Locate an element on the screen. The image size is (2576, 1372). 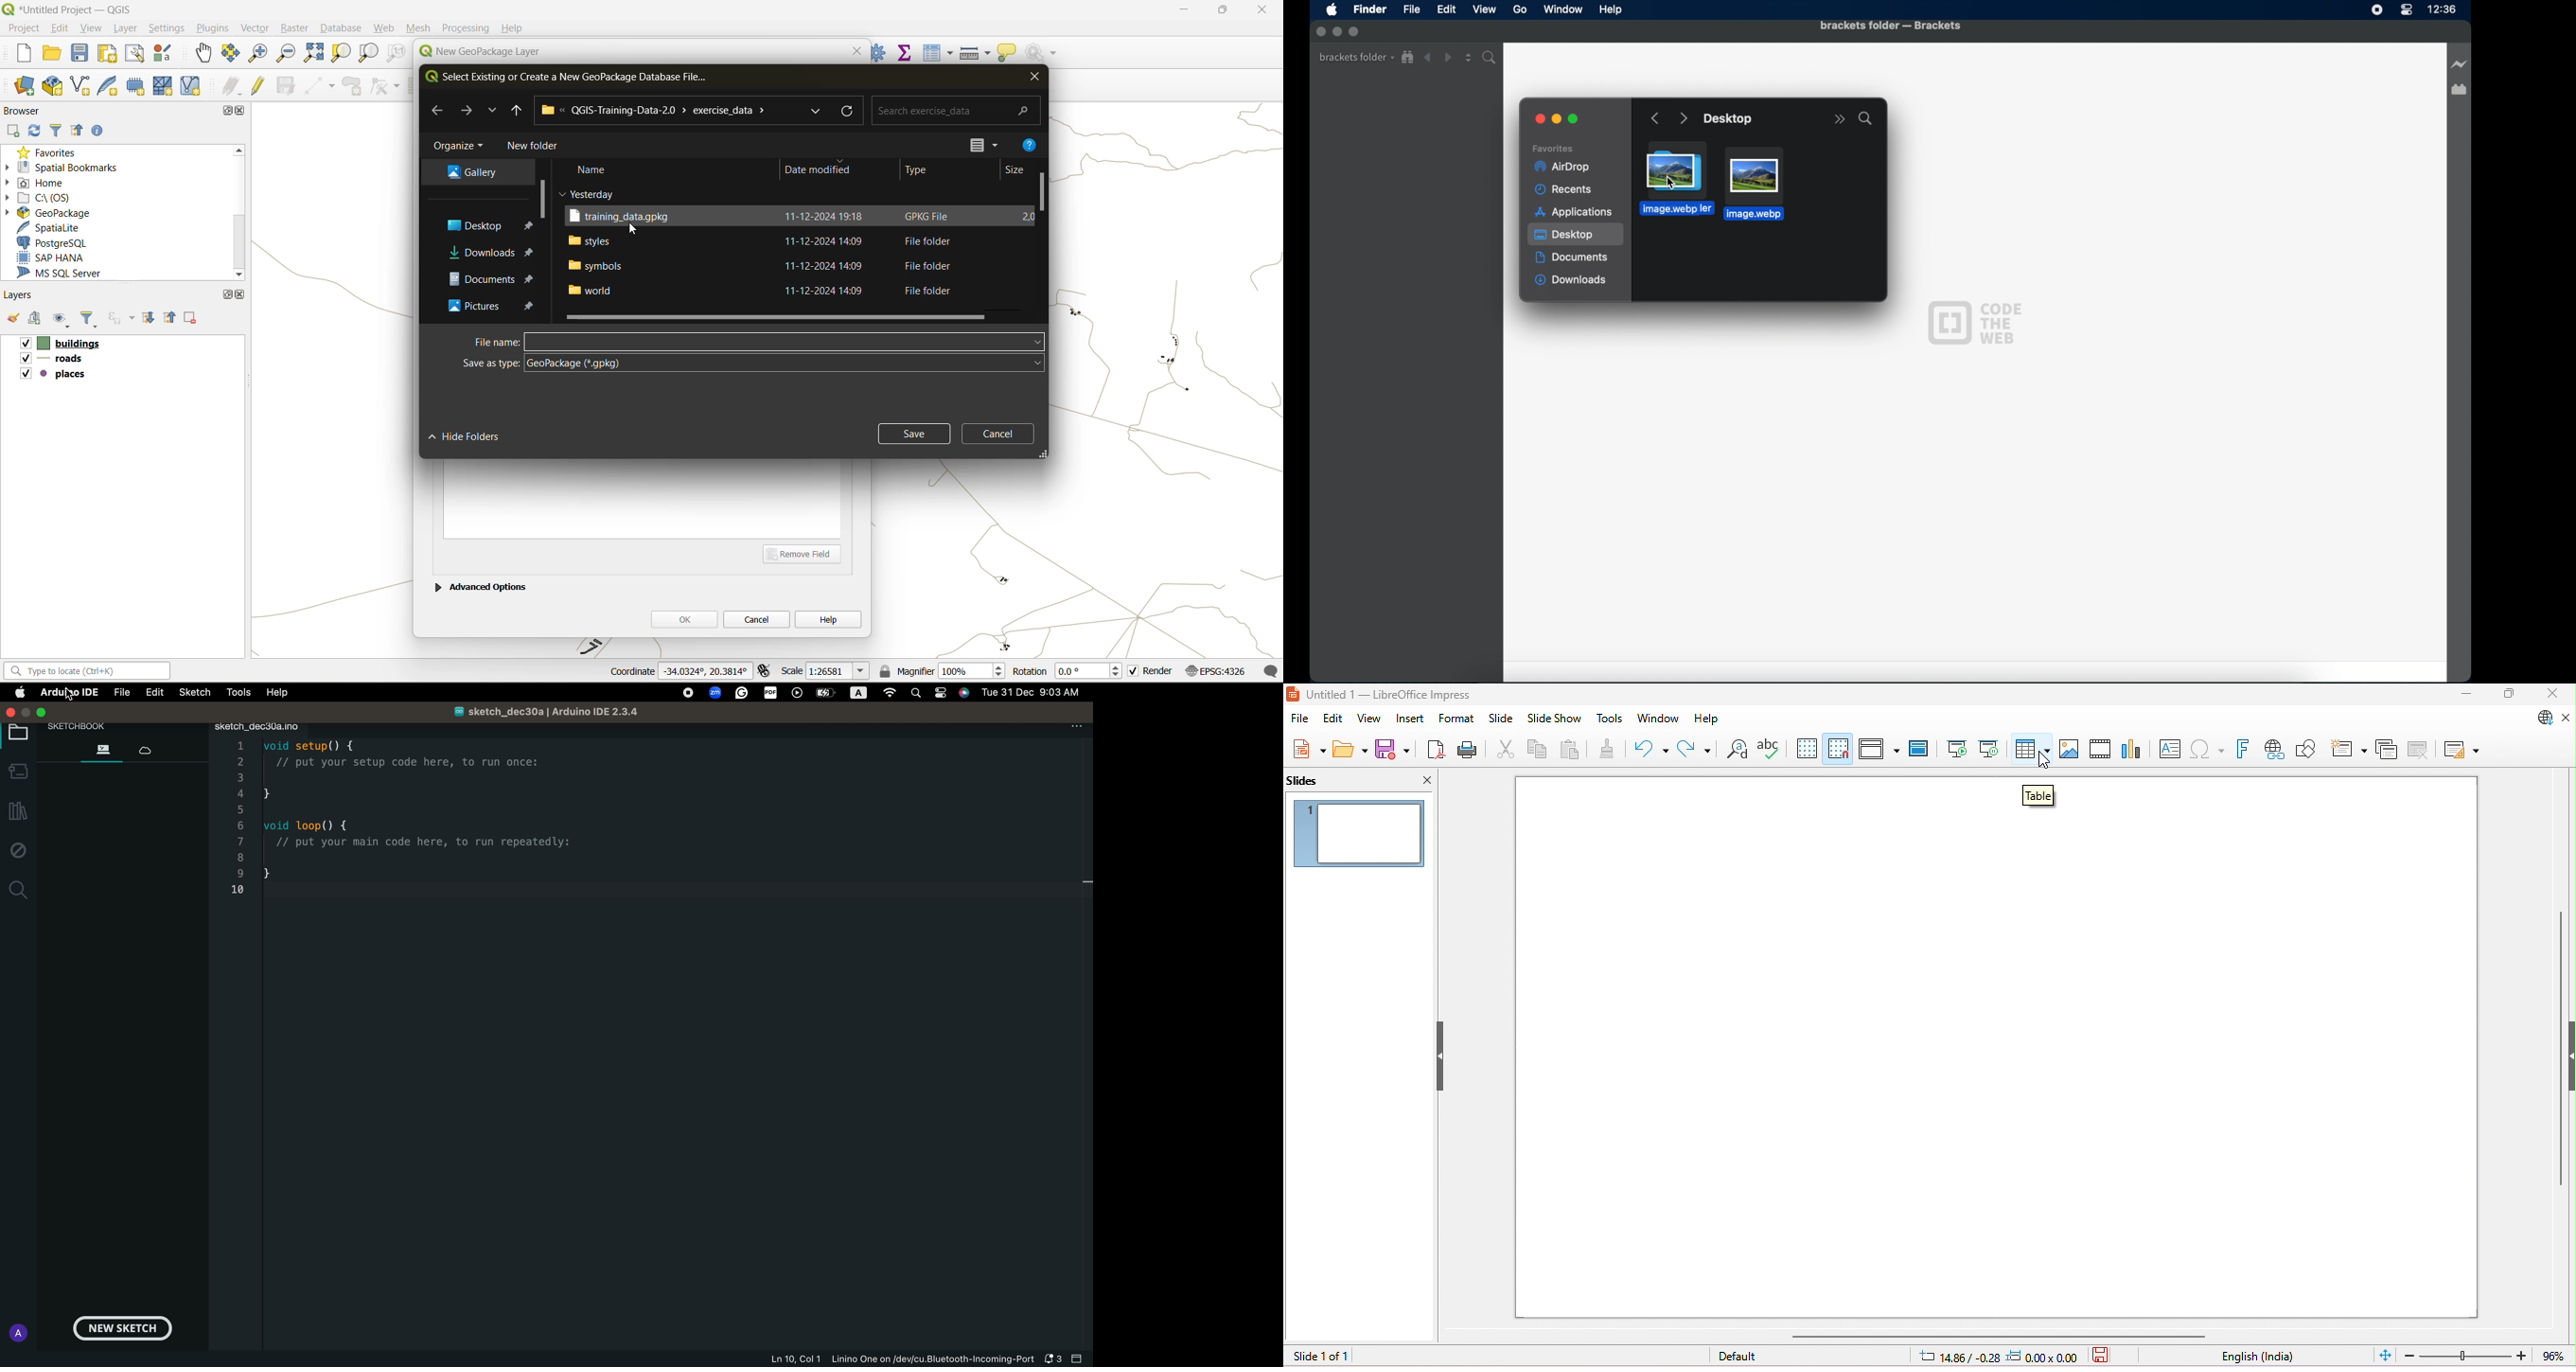
close is located at coordinates (2550, 694).